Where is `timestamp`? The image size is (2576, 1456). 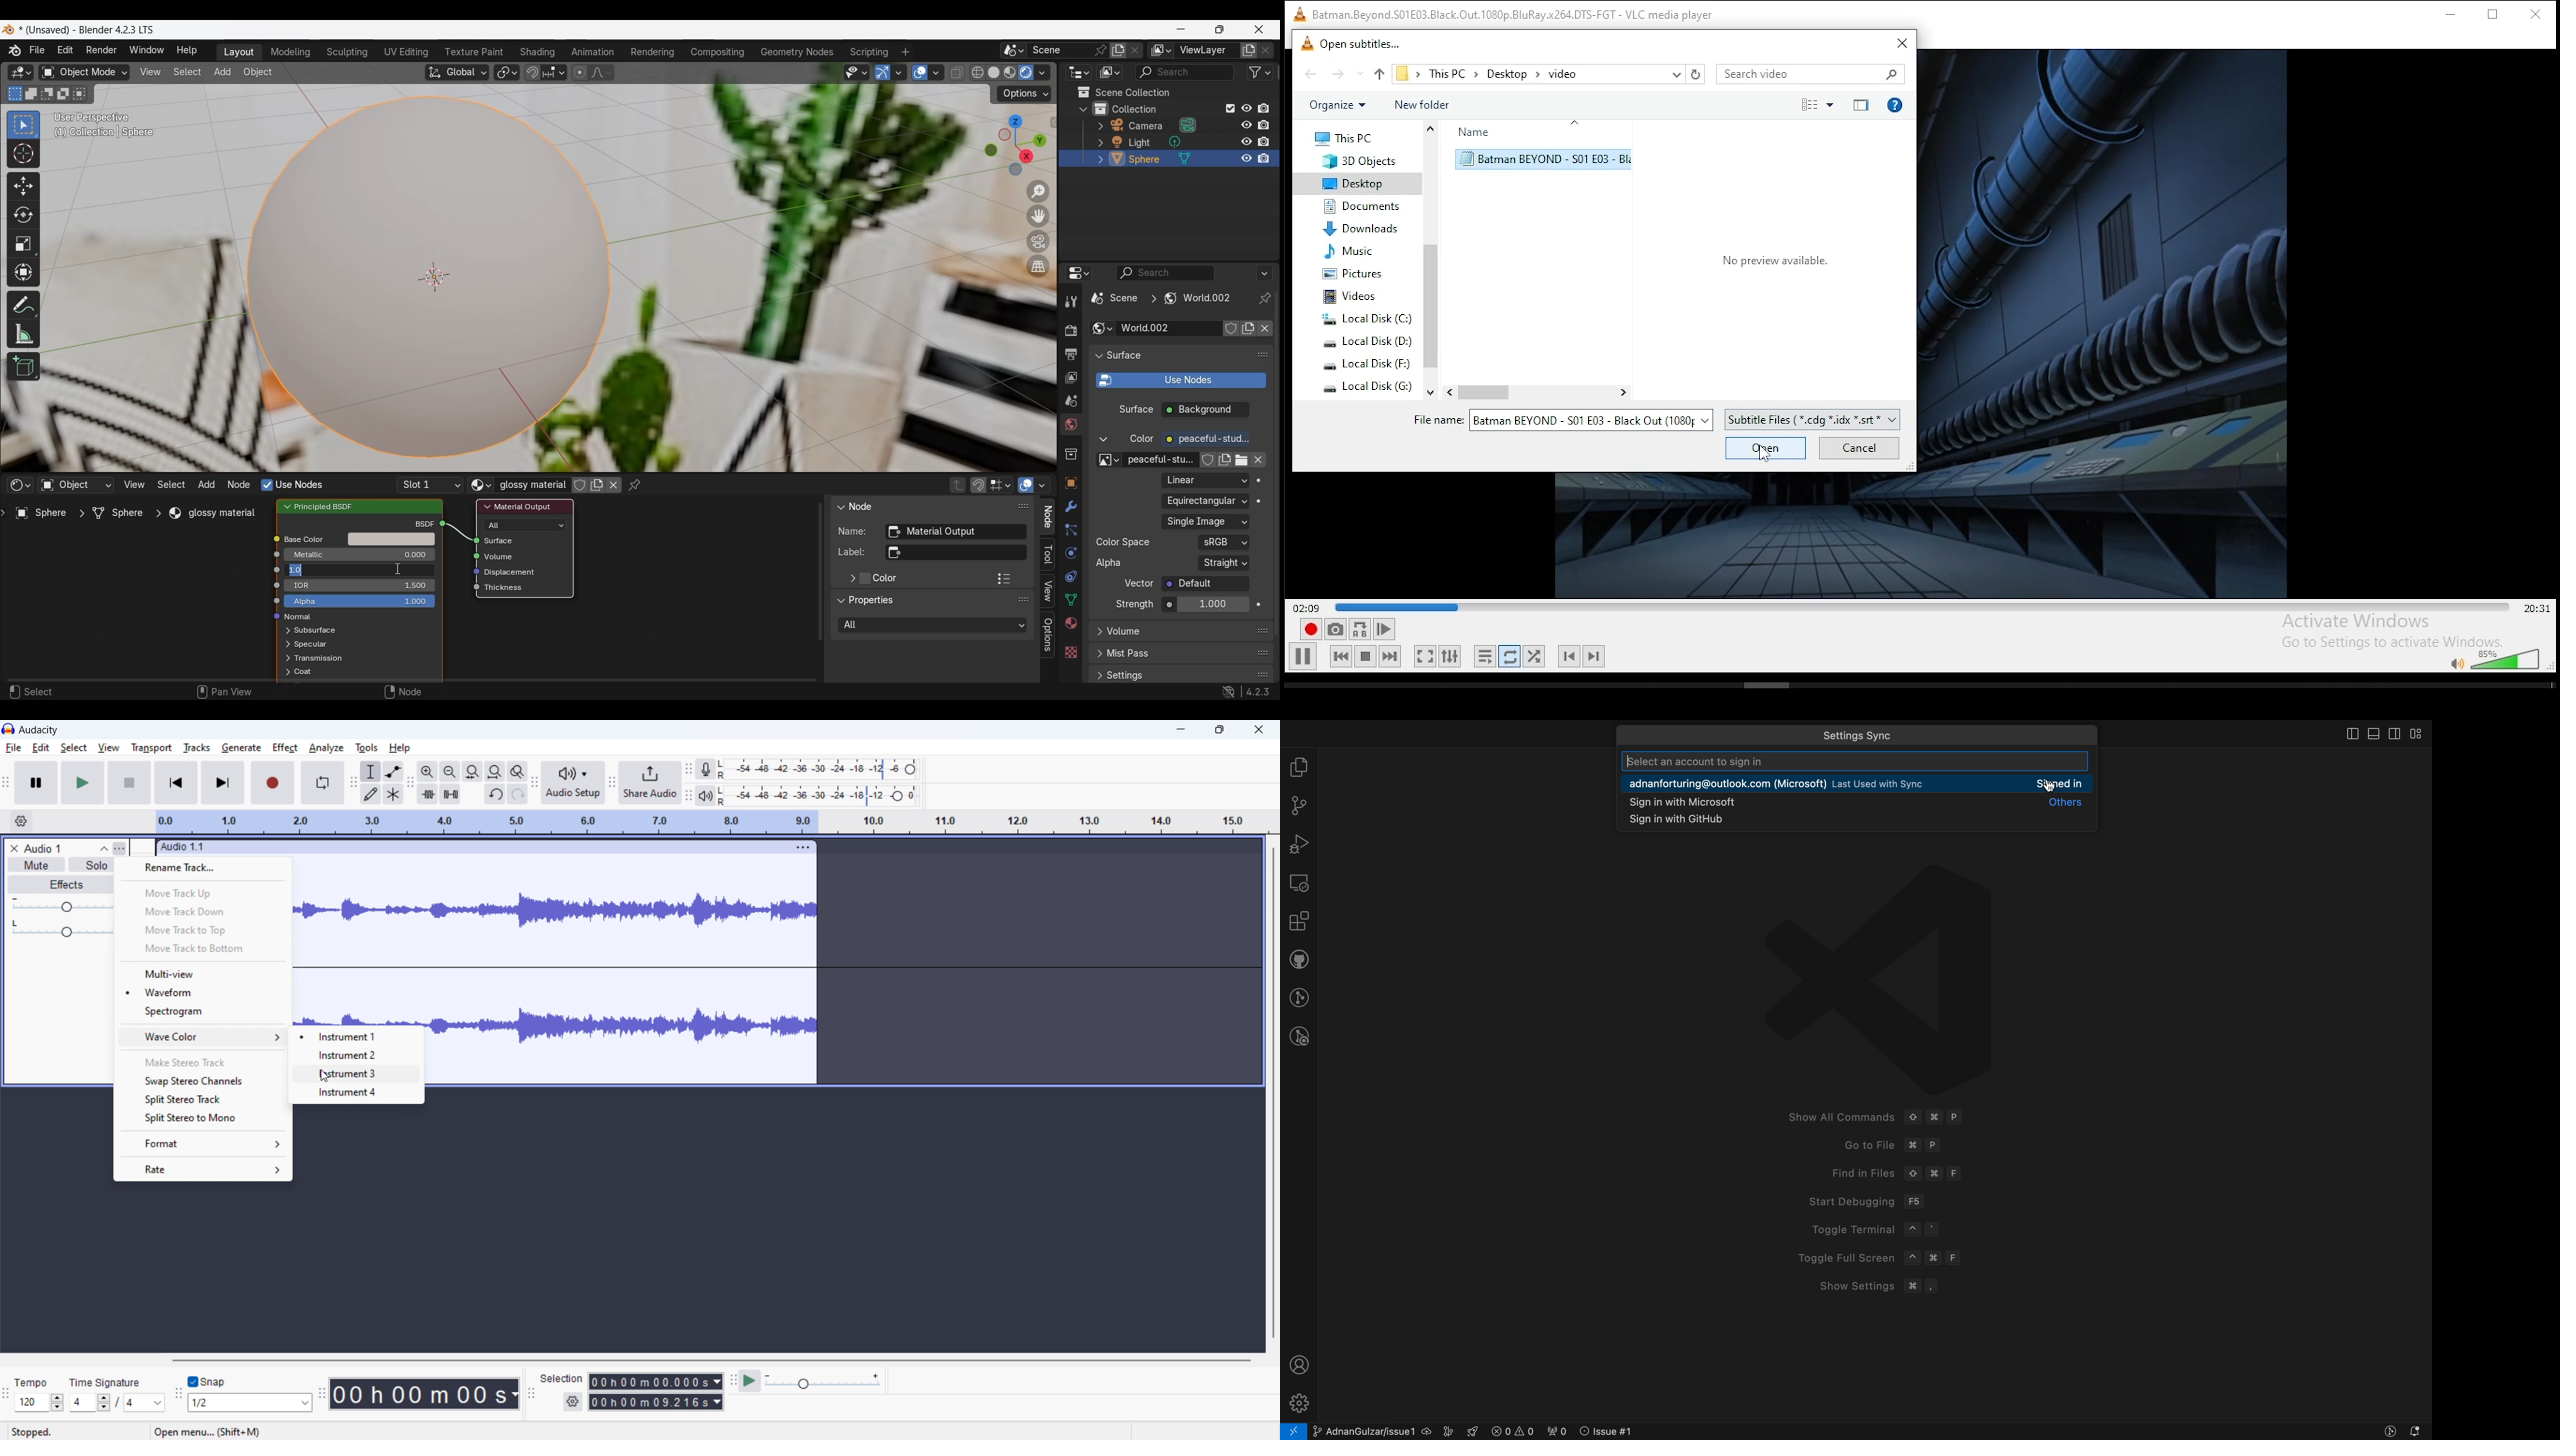 timestamp is located at coordinates (424, 1393).